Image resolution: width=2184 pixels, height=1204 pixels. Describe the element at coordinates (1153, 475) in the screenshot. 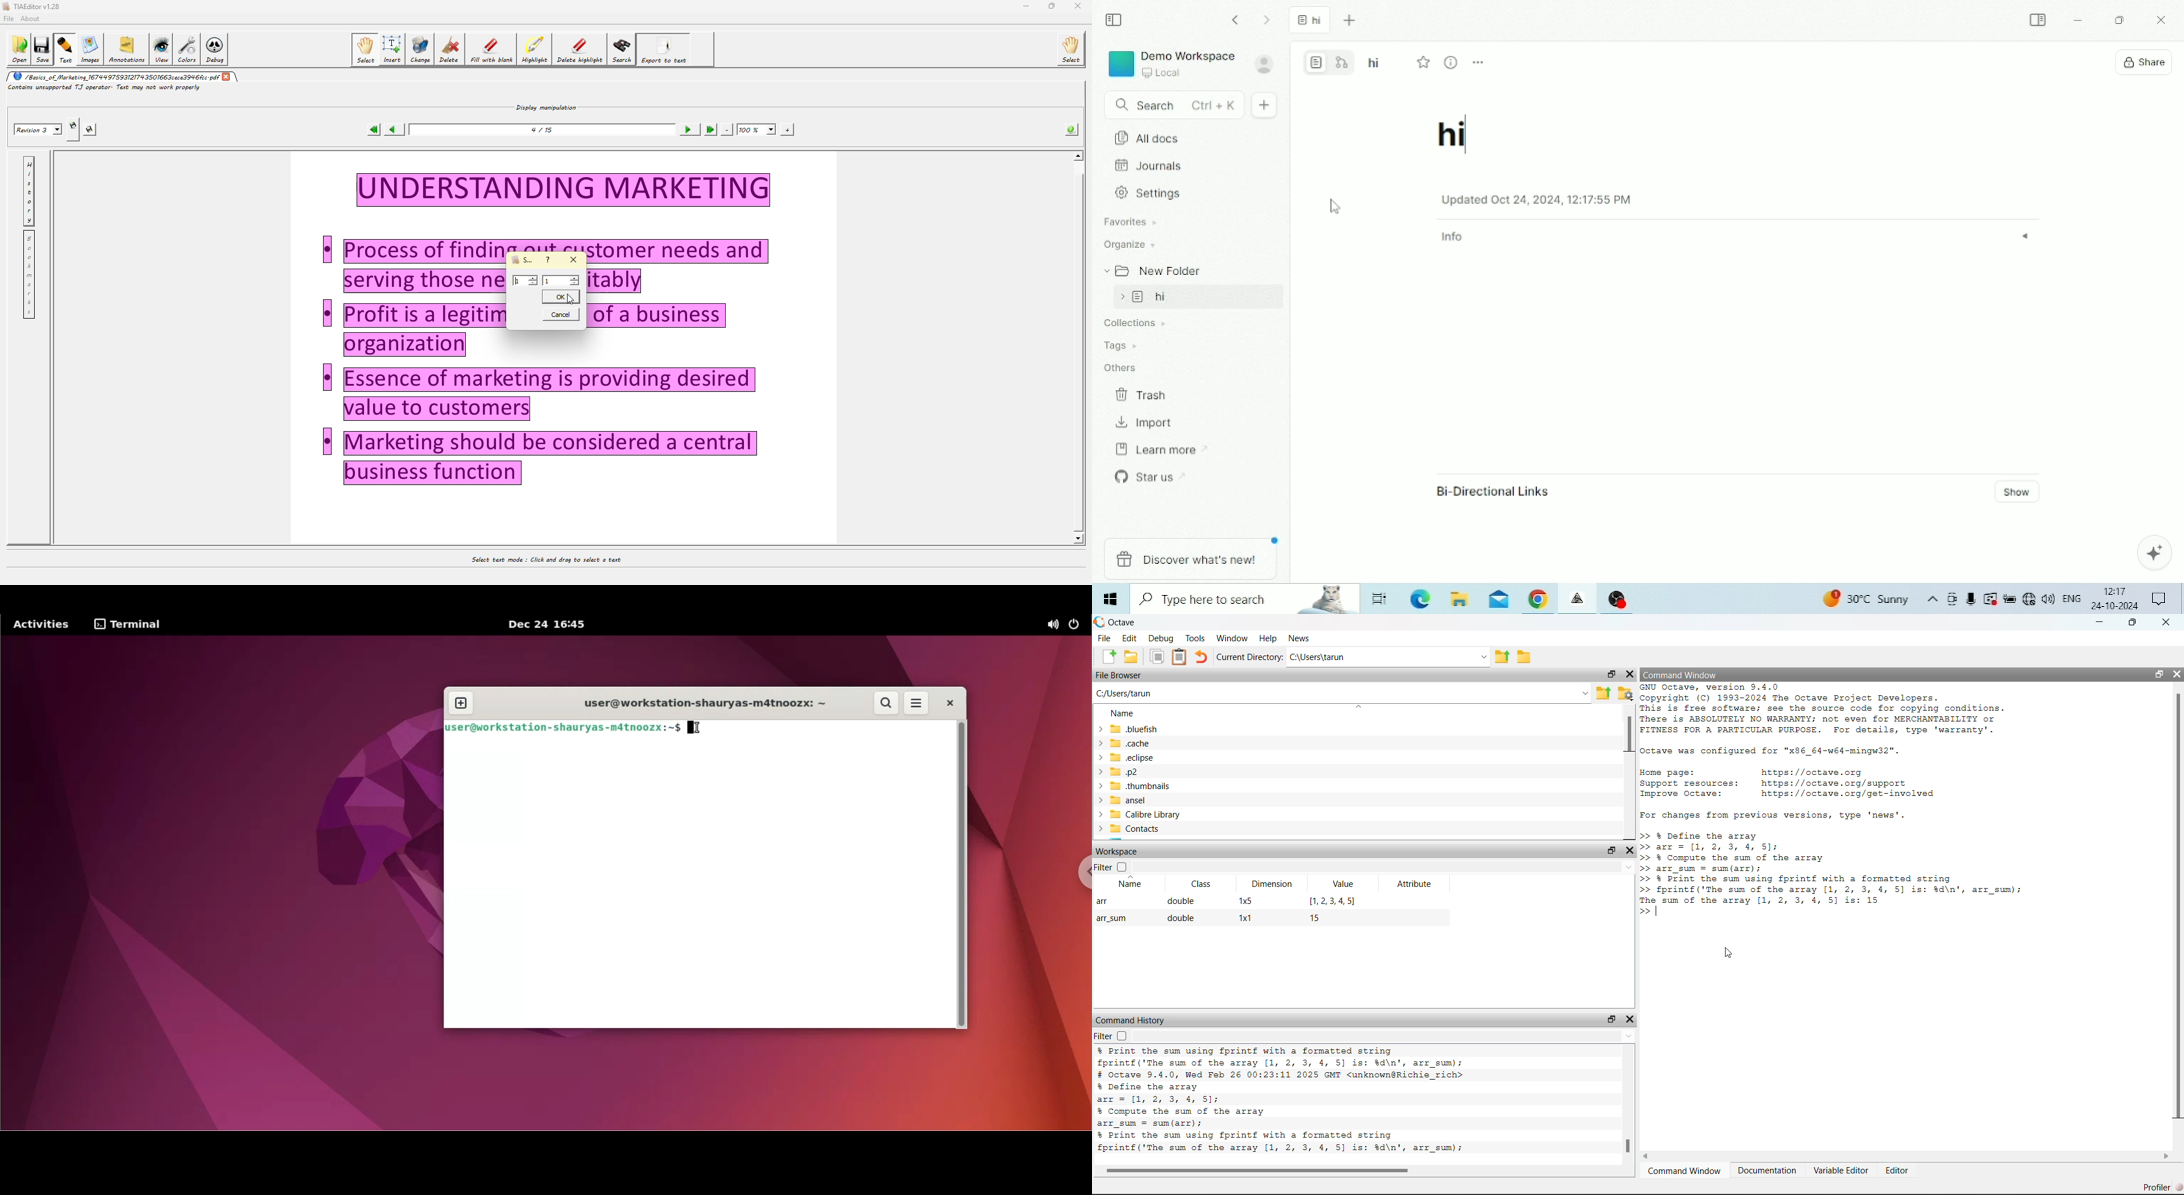

I see `Star us` at that location.